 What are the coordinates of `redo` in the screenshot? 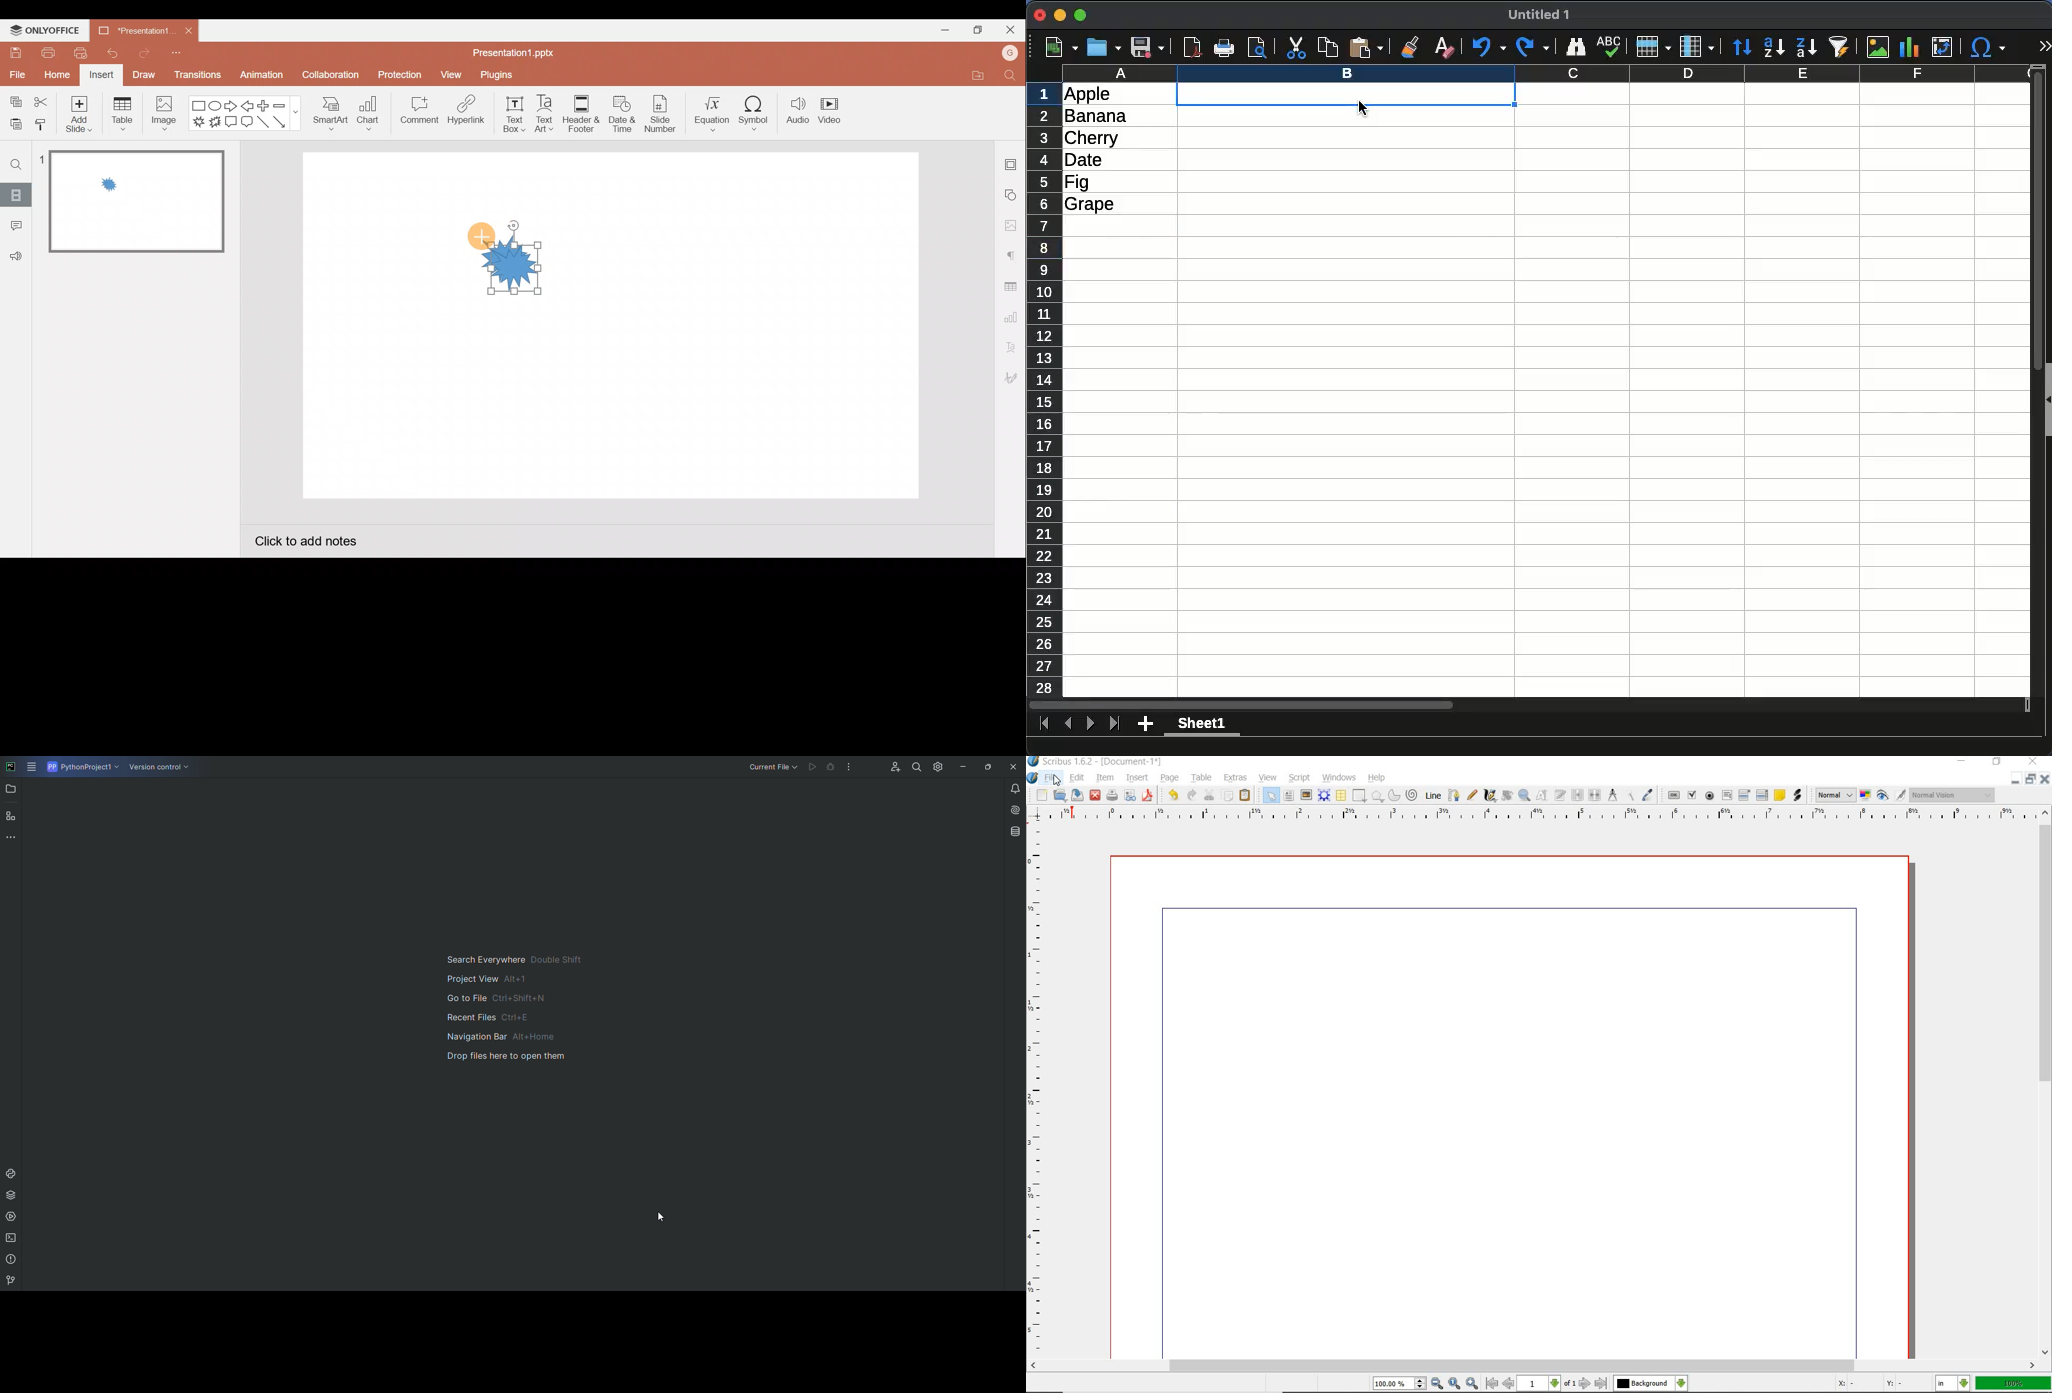 It's located at (1533, 47).